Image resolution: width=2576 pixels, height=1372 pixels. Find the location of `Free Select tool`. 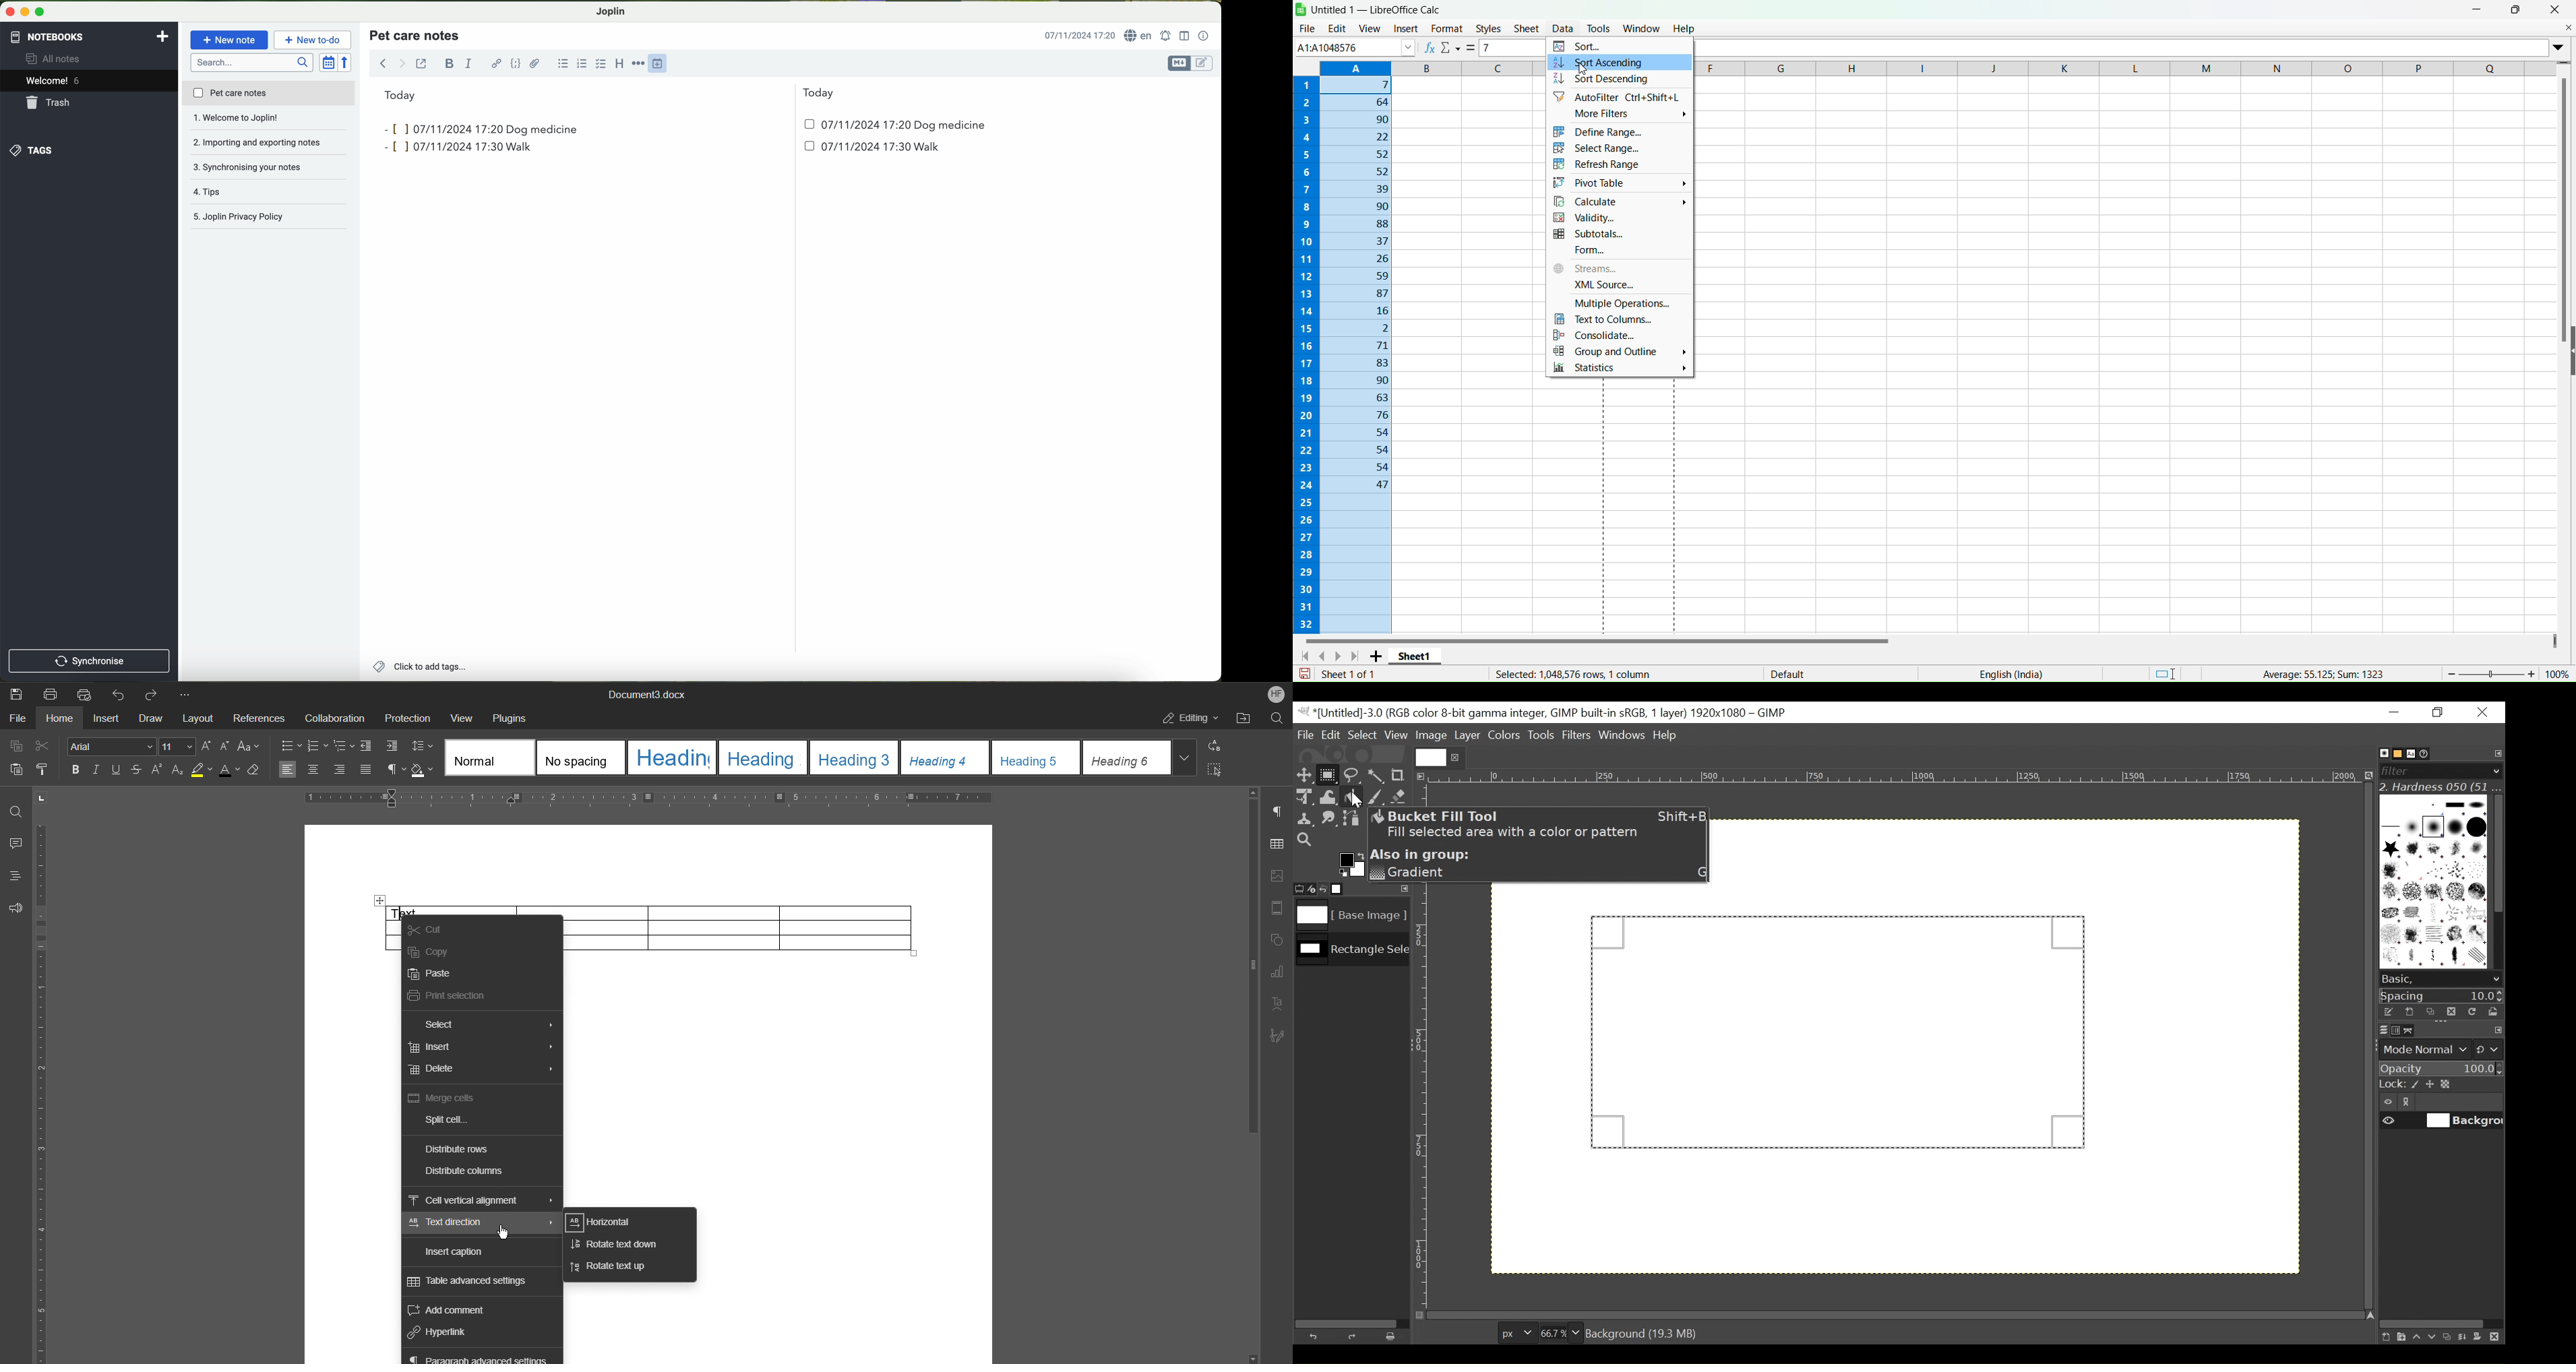

Free Select tool is located at coordinates (1351, 773).